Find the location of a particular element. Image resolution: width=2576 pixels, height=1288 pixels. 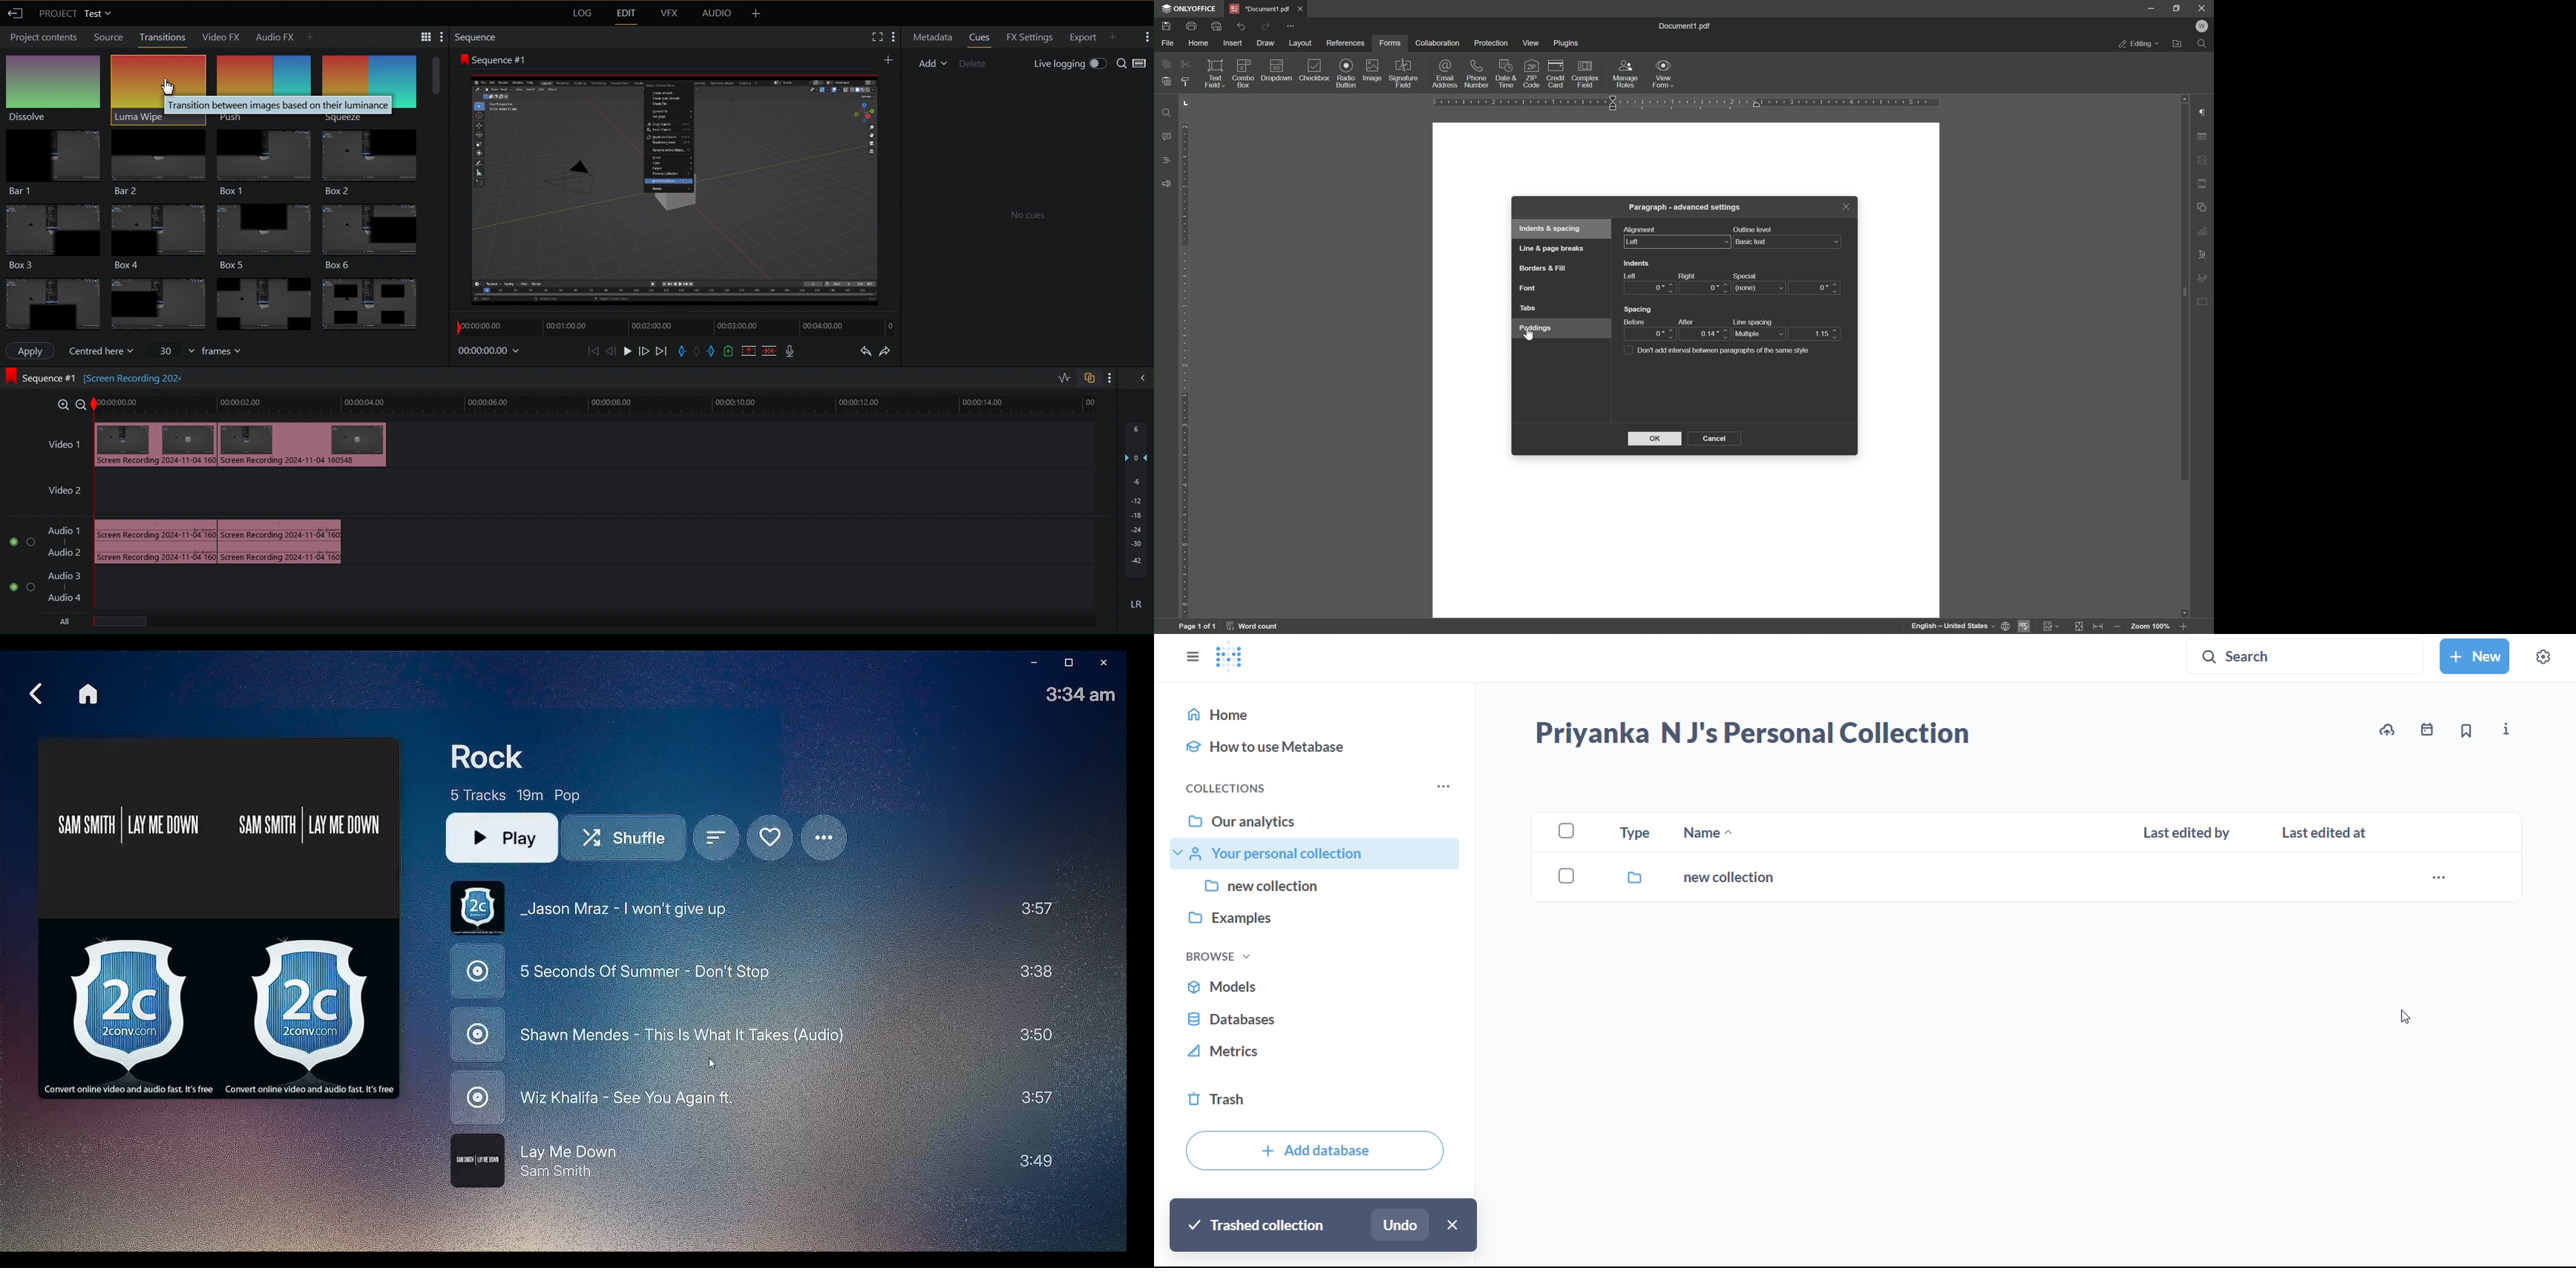

layout is located at coordinates (1301, 43).